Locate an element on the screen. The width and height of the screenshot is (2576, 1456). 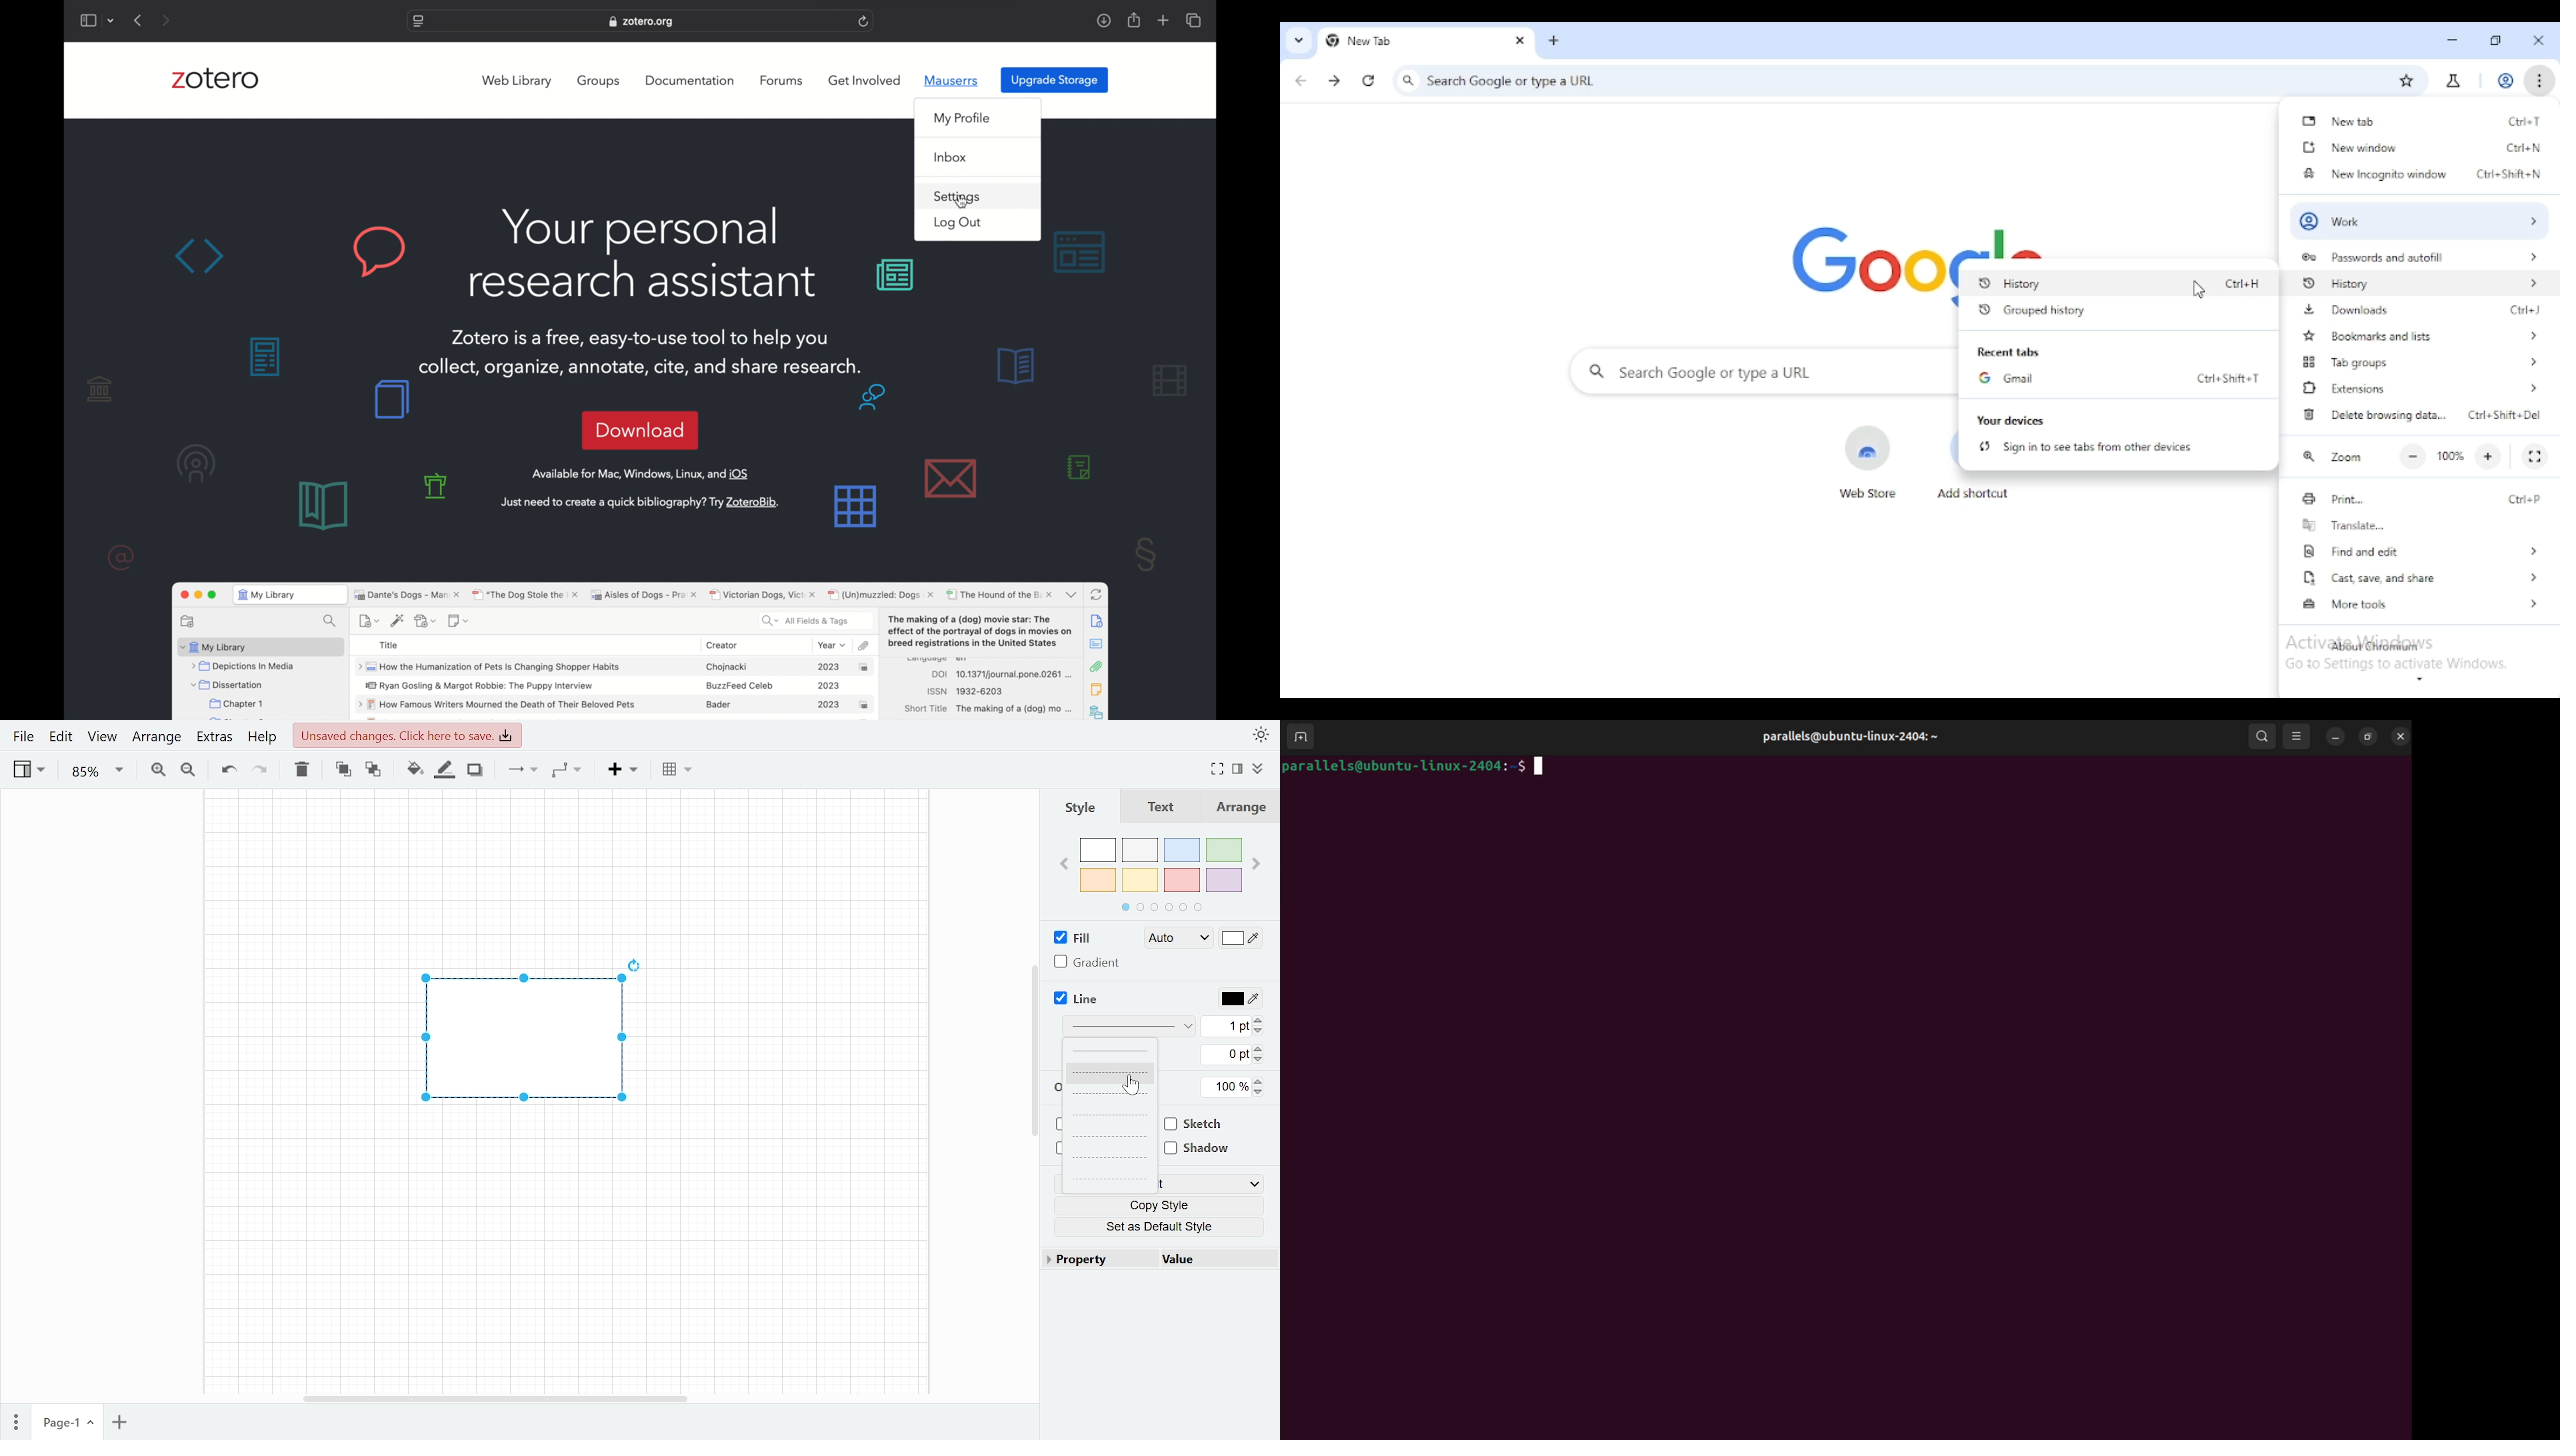
zotero is located at coordinates (215, 80).